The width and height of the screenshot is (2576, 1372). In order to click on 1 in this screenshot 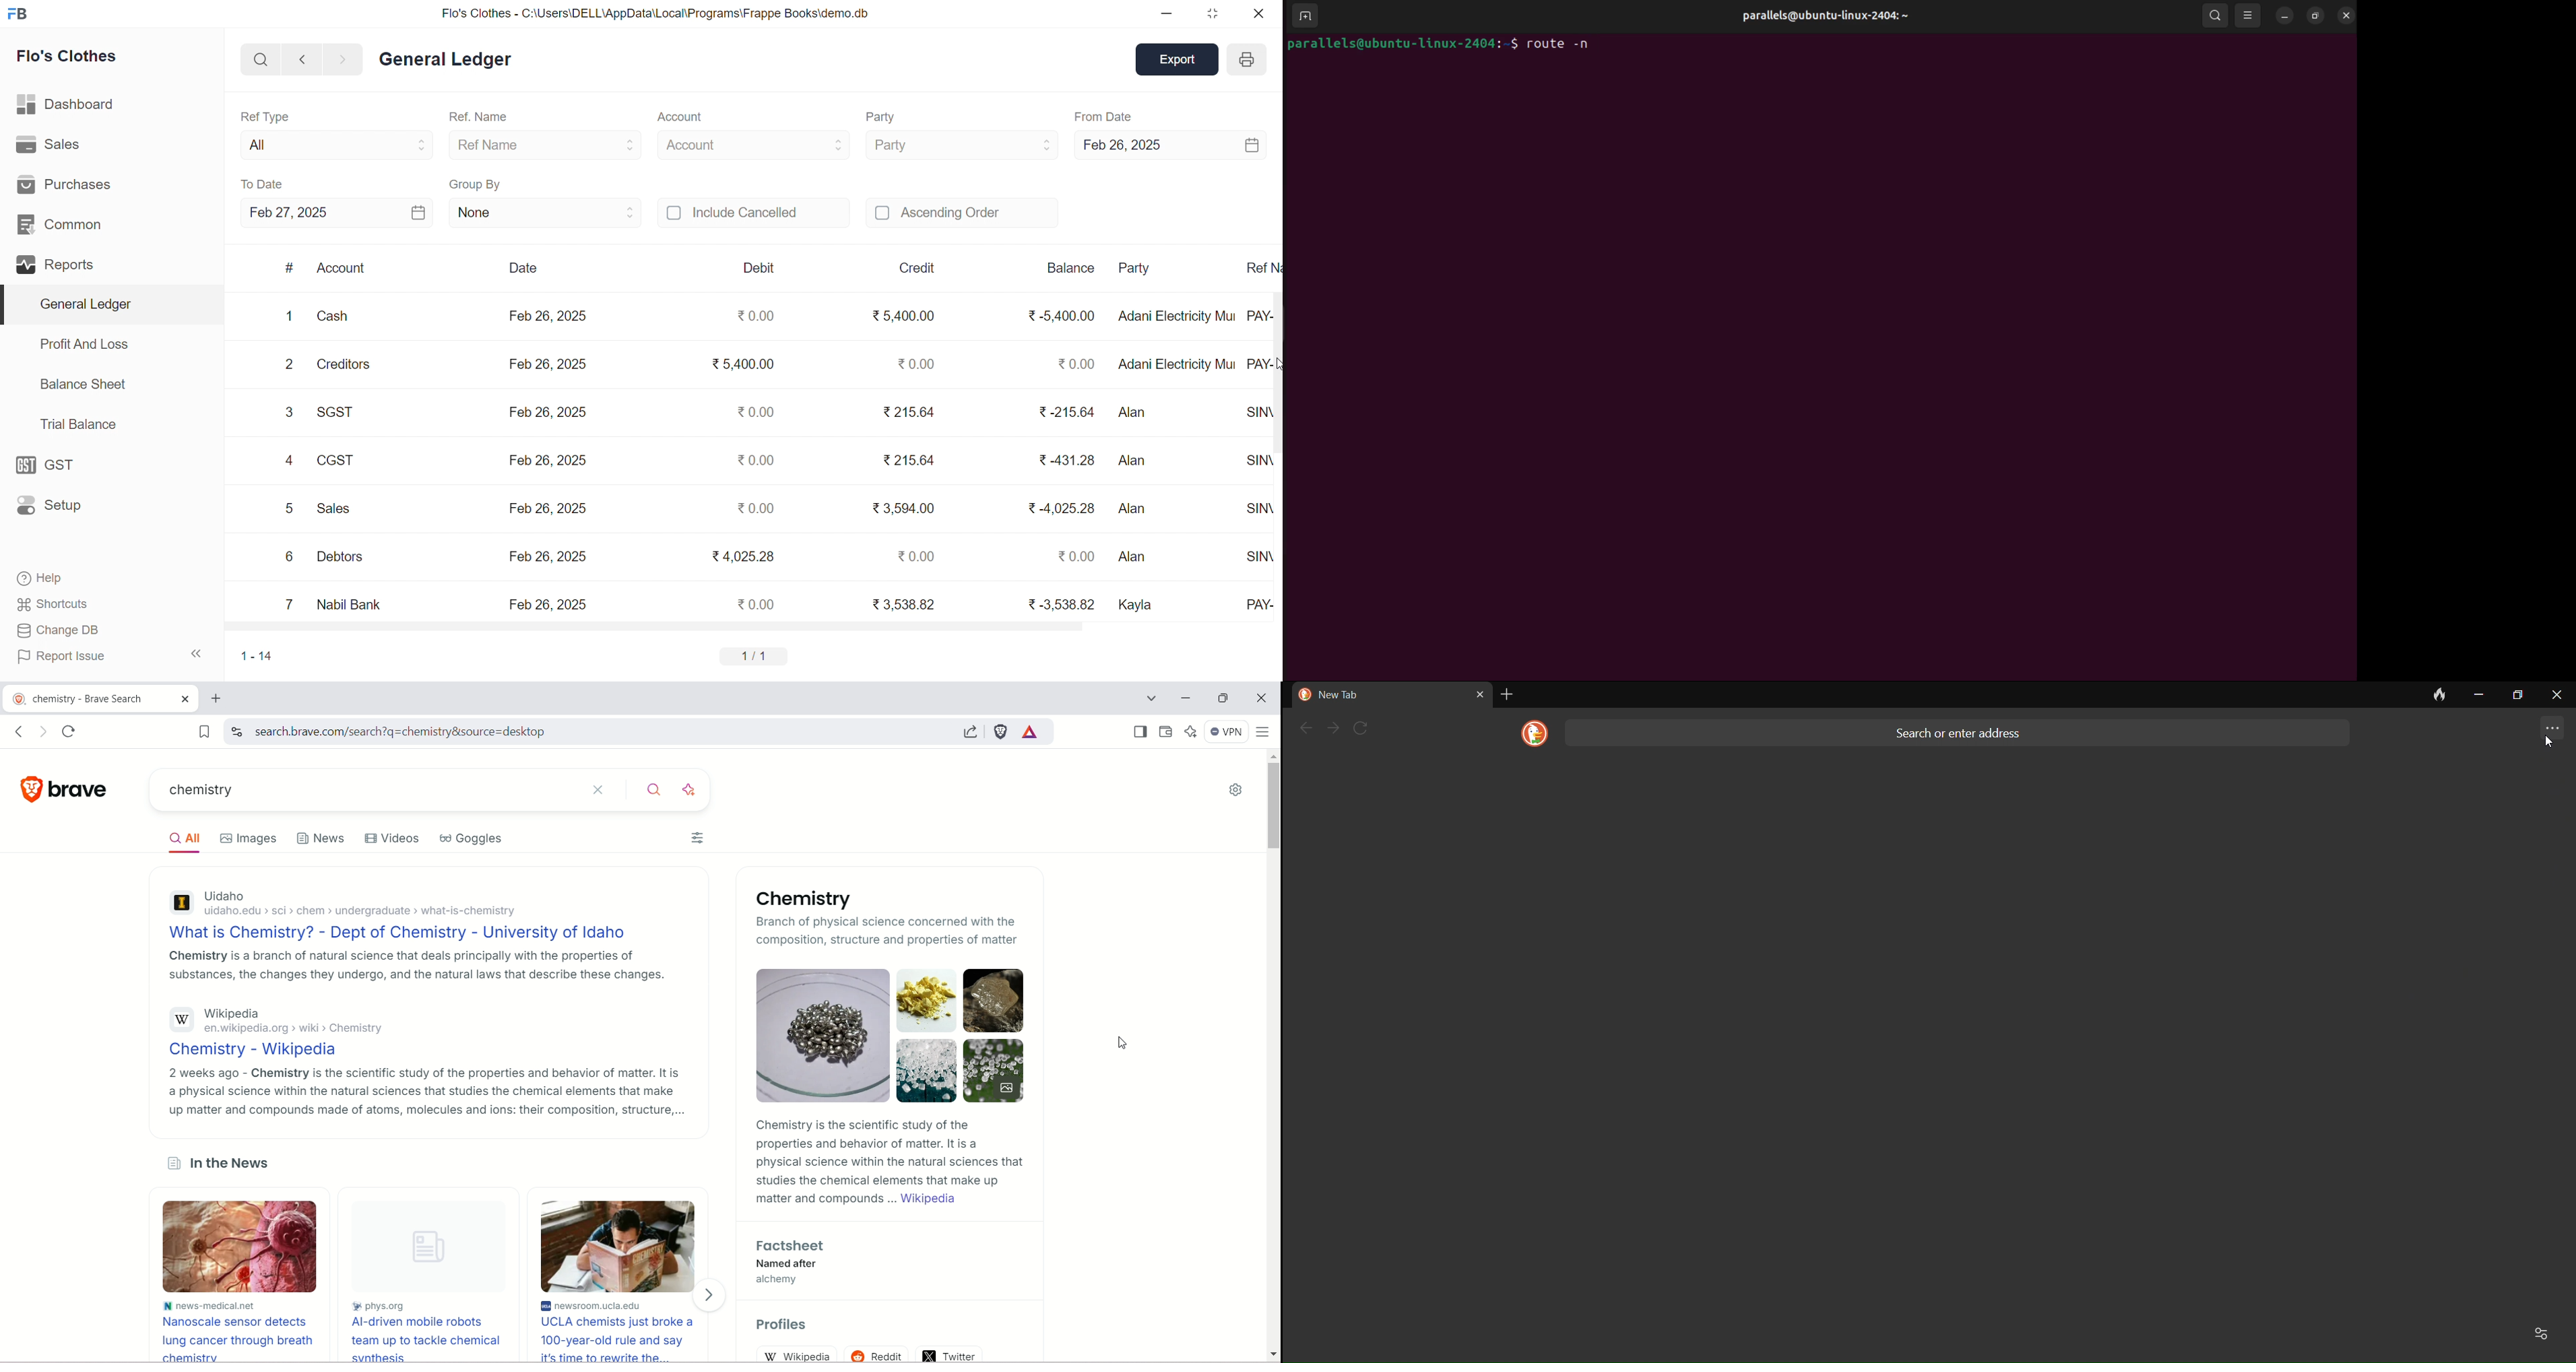, I will do `click(285, 316)`.